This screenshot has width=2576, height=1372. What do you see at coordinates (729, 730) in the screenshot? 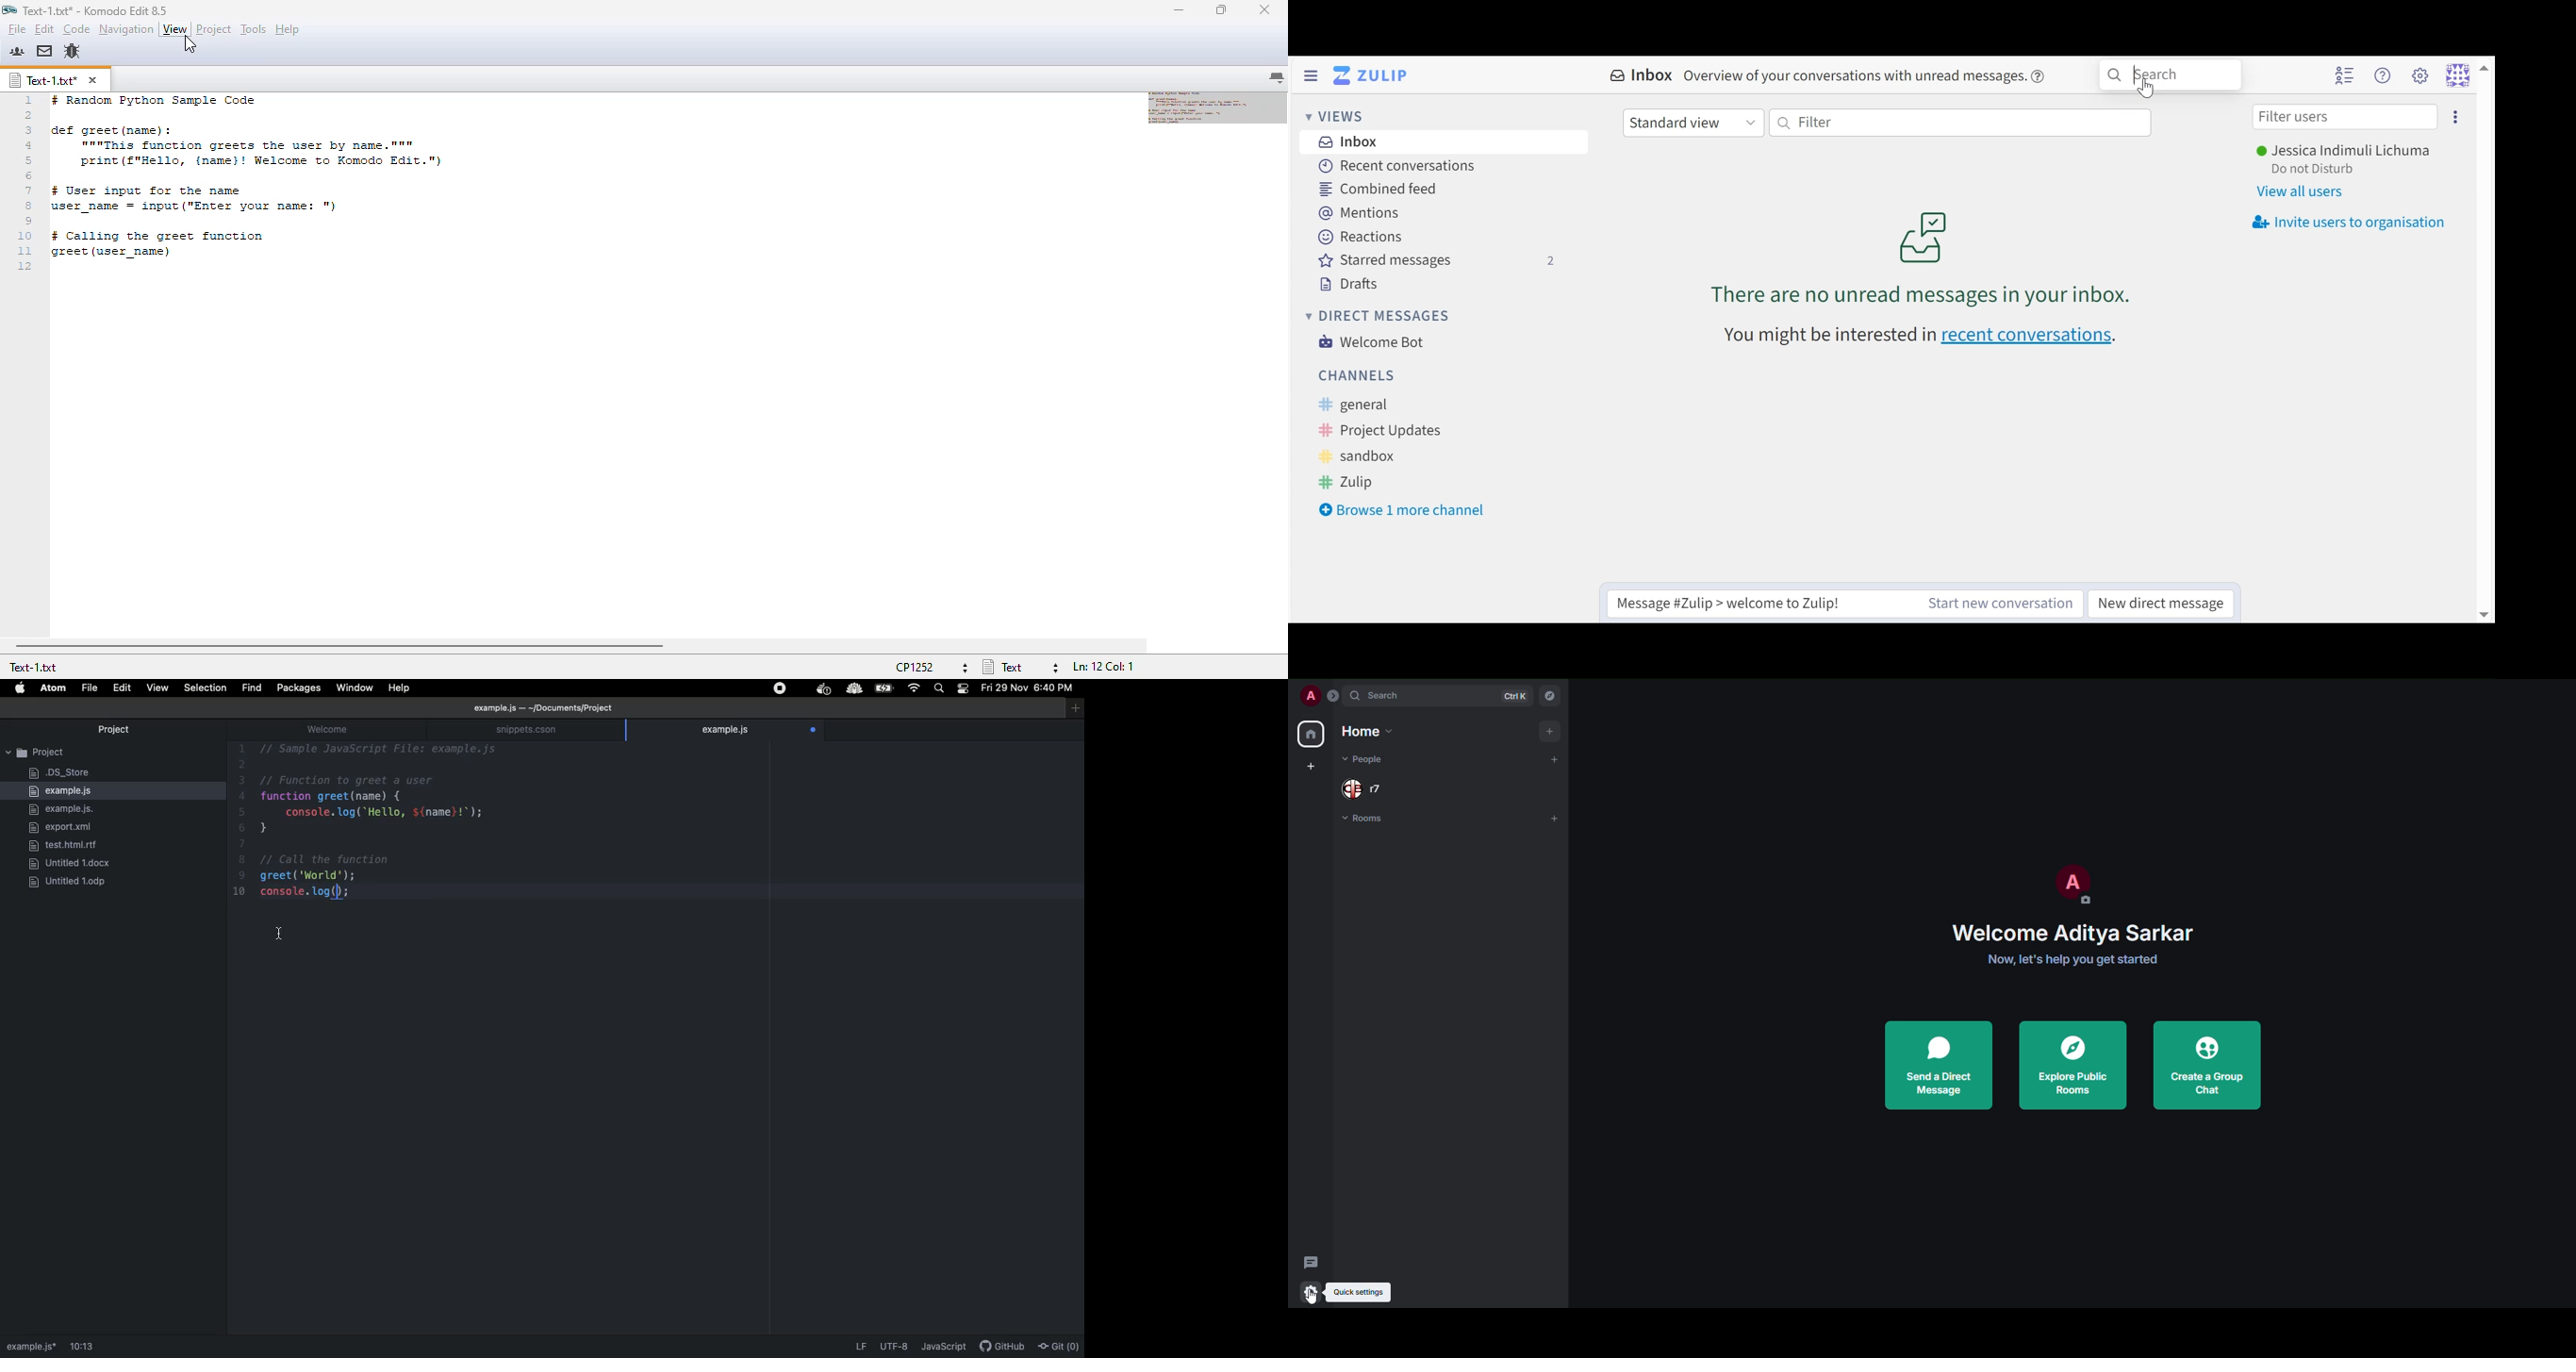
I see `example.js` at bounding box center [729, 730].